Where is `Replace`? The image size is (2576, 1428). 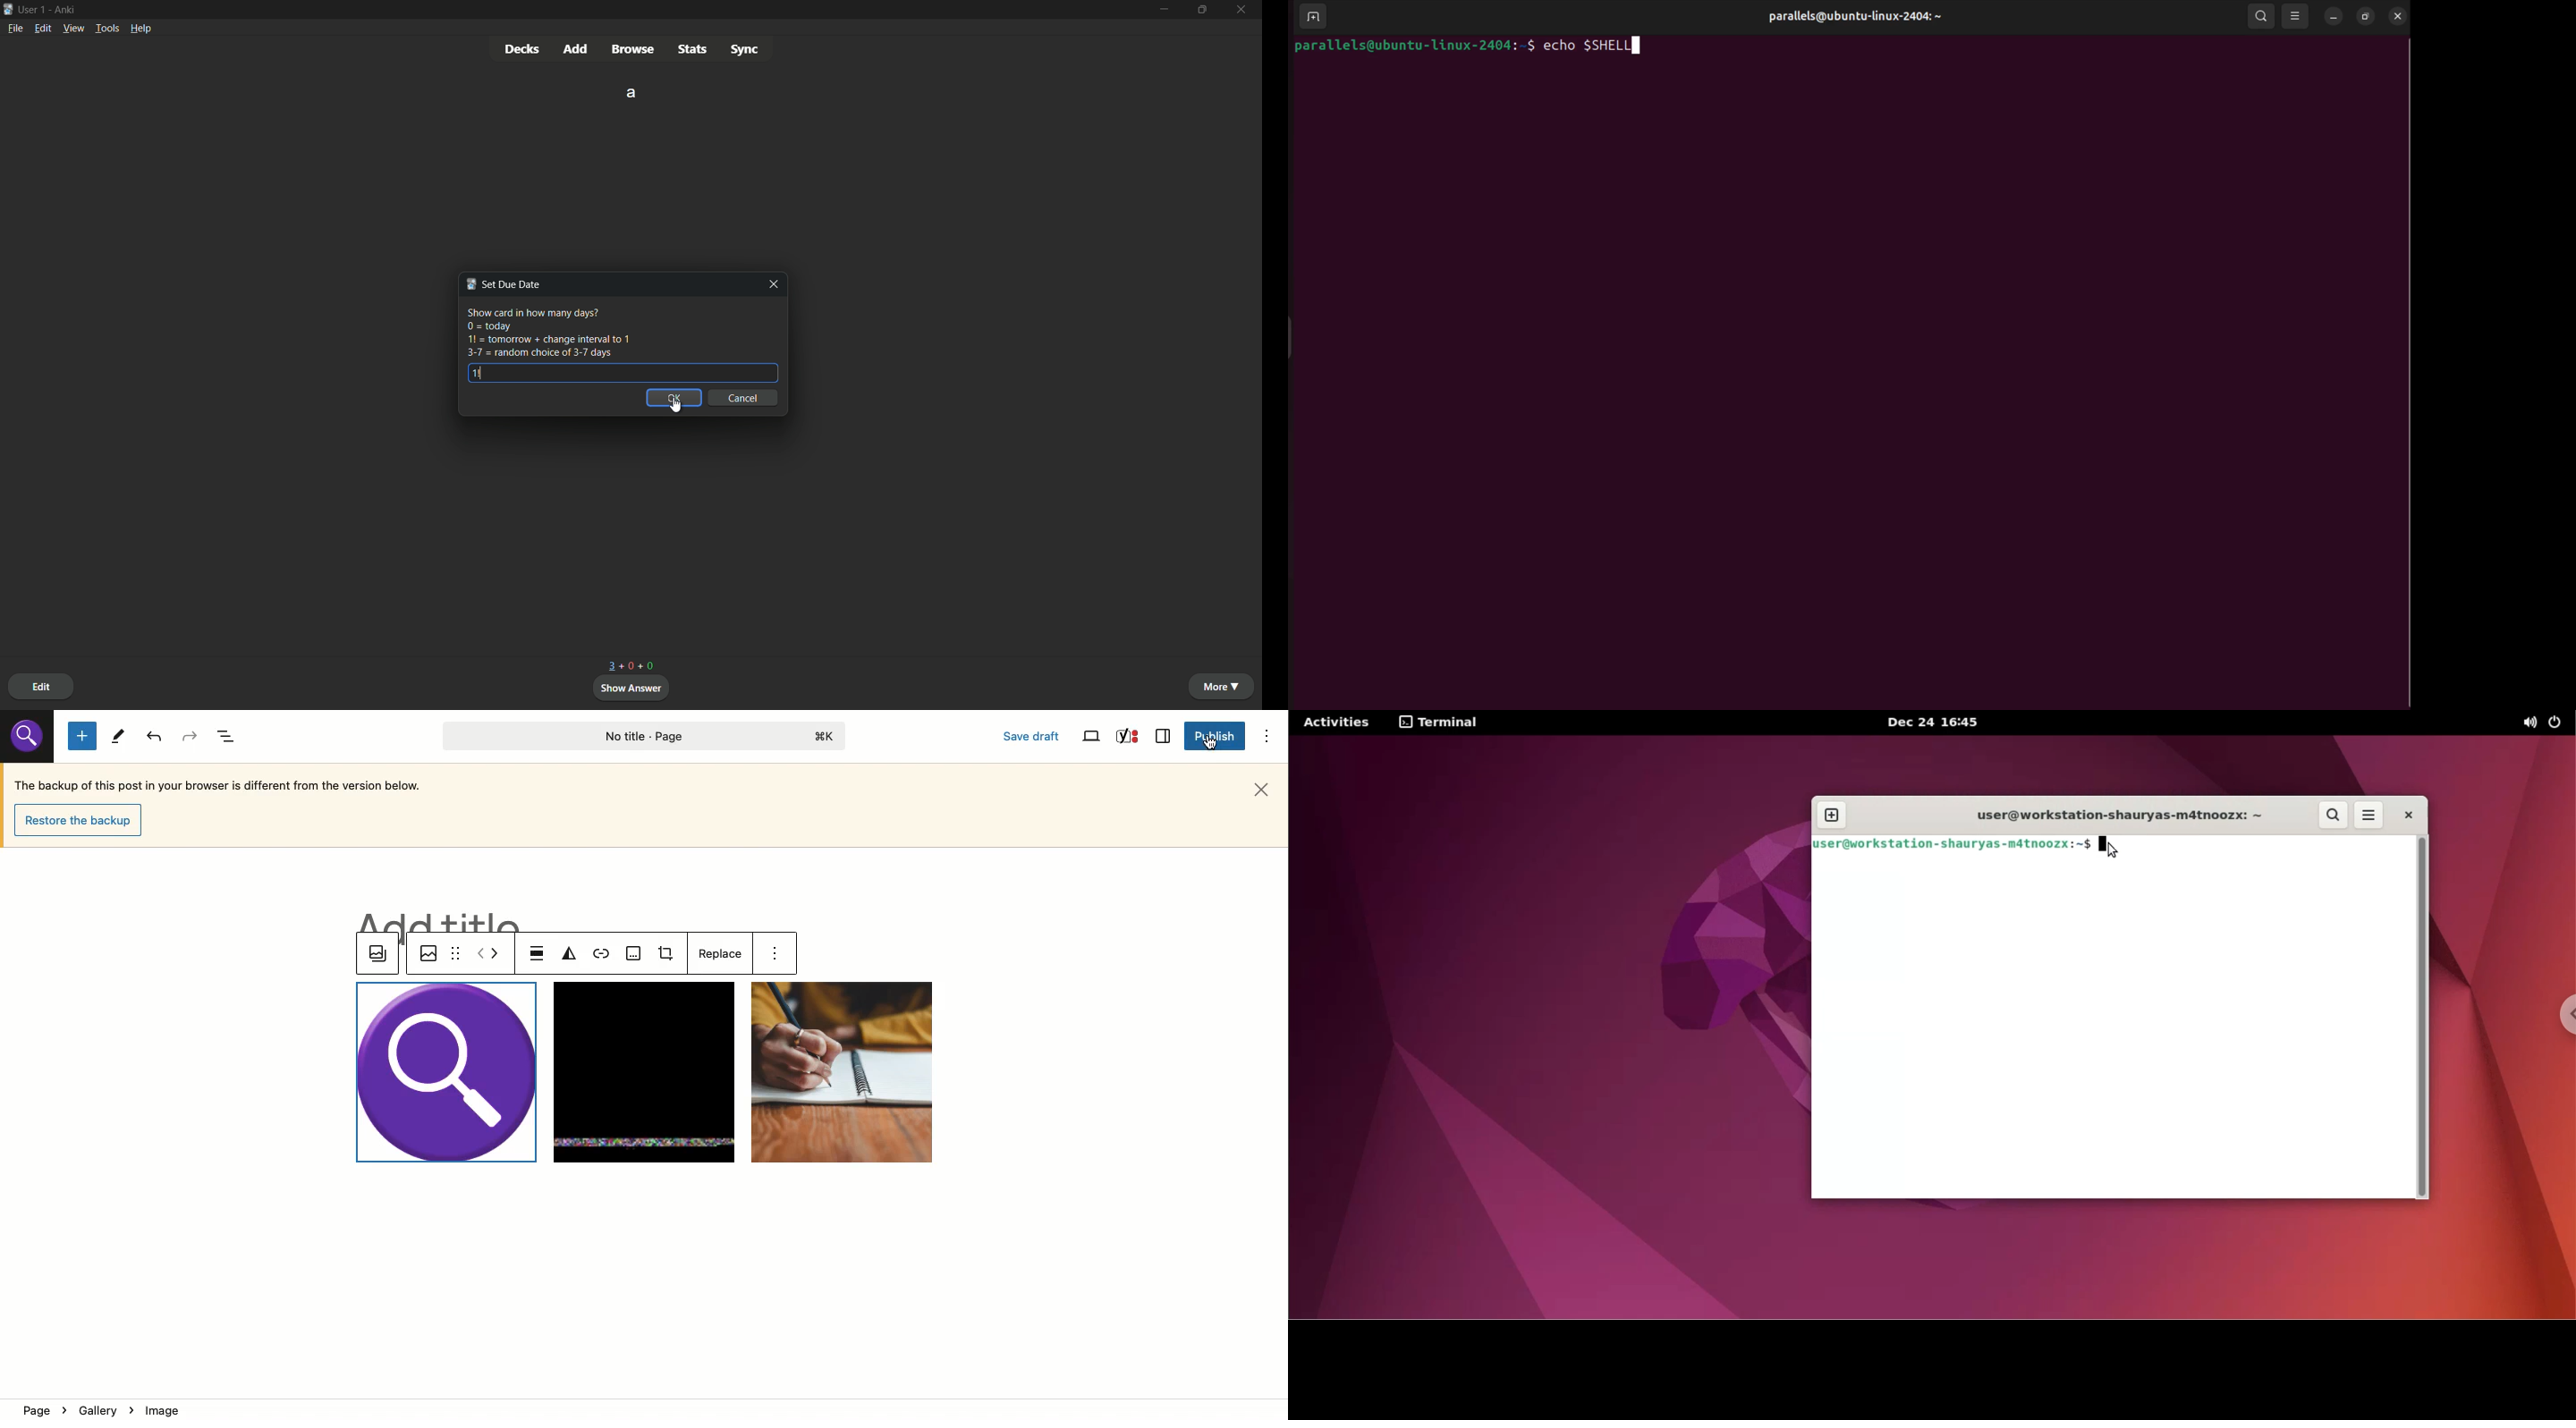
Replace is located at coordinates (717, 953).